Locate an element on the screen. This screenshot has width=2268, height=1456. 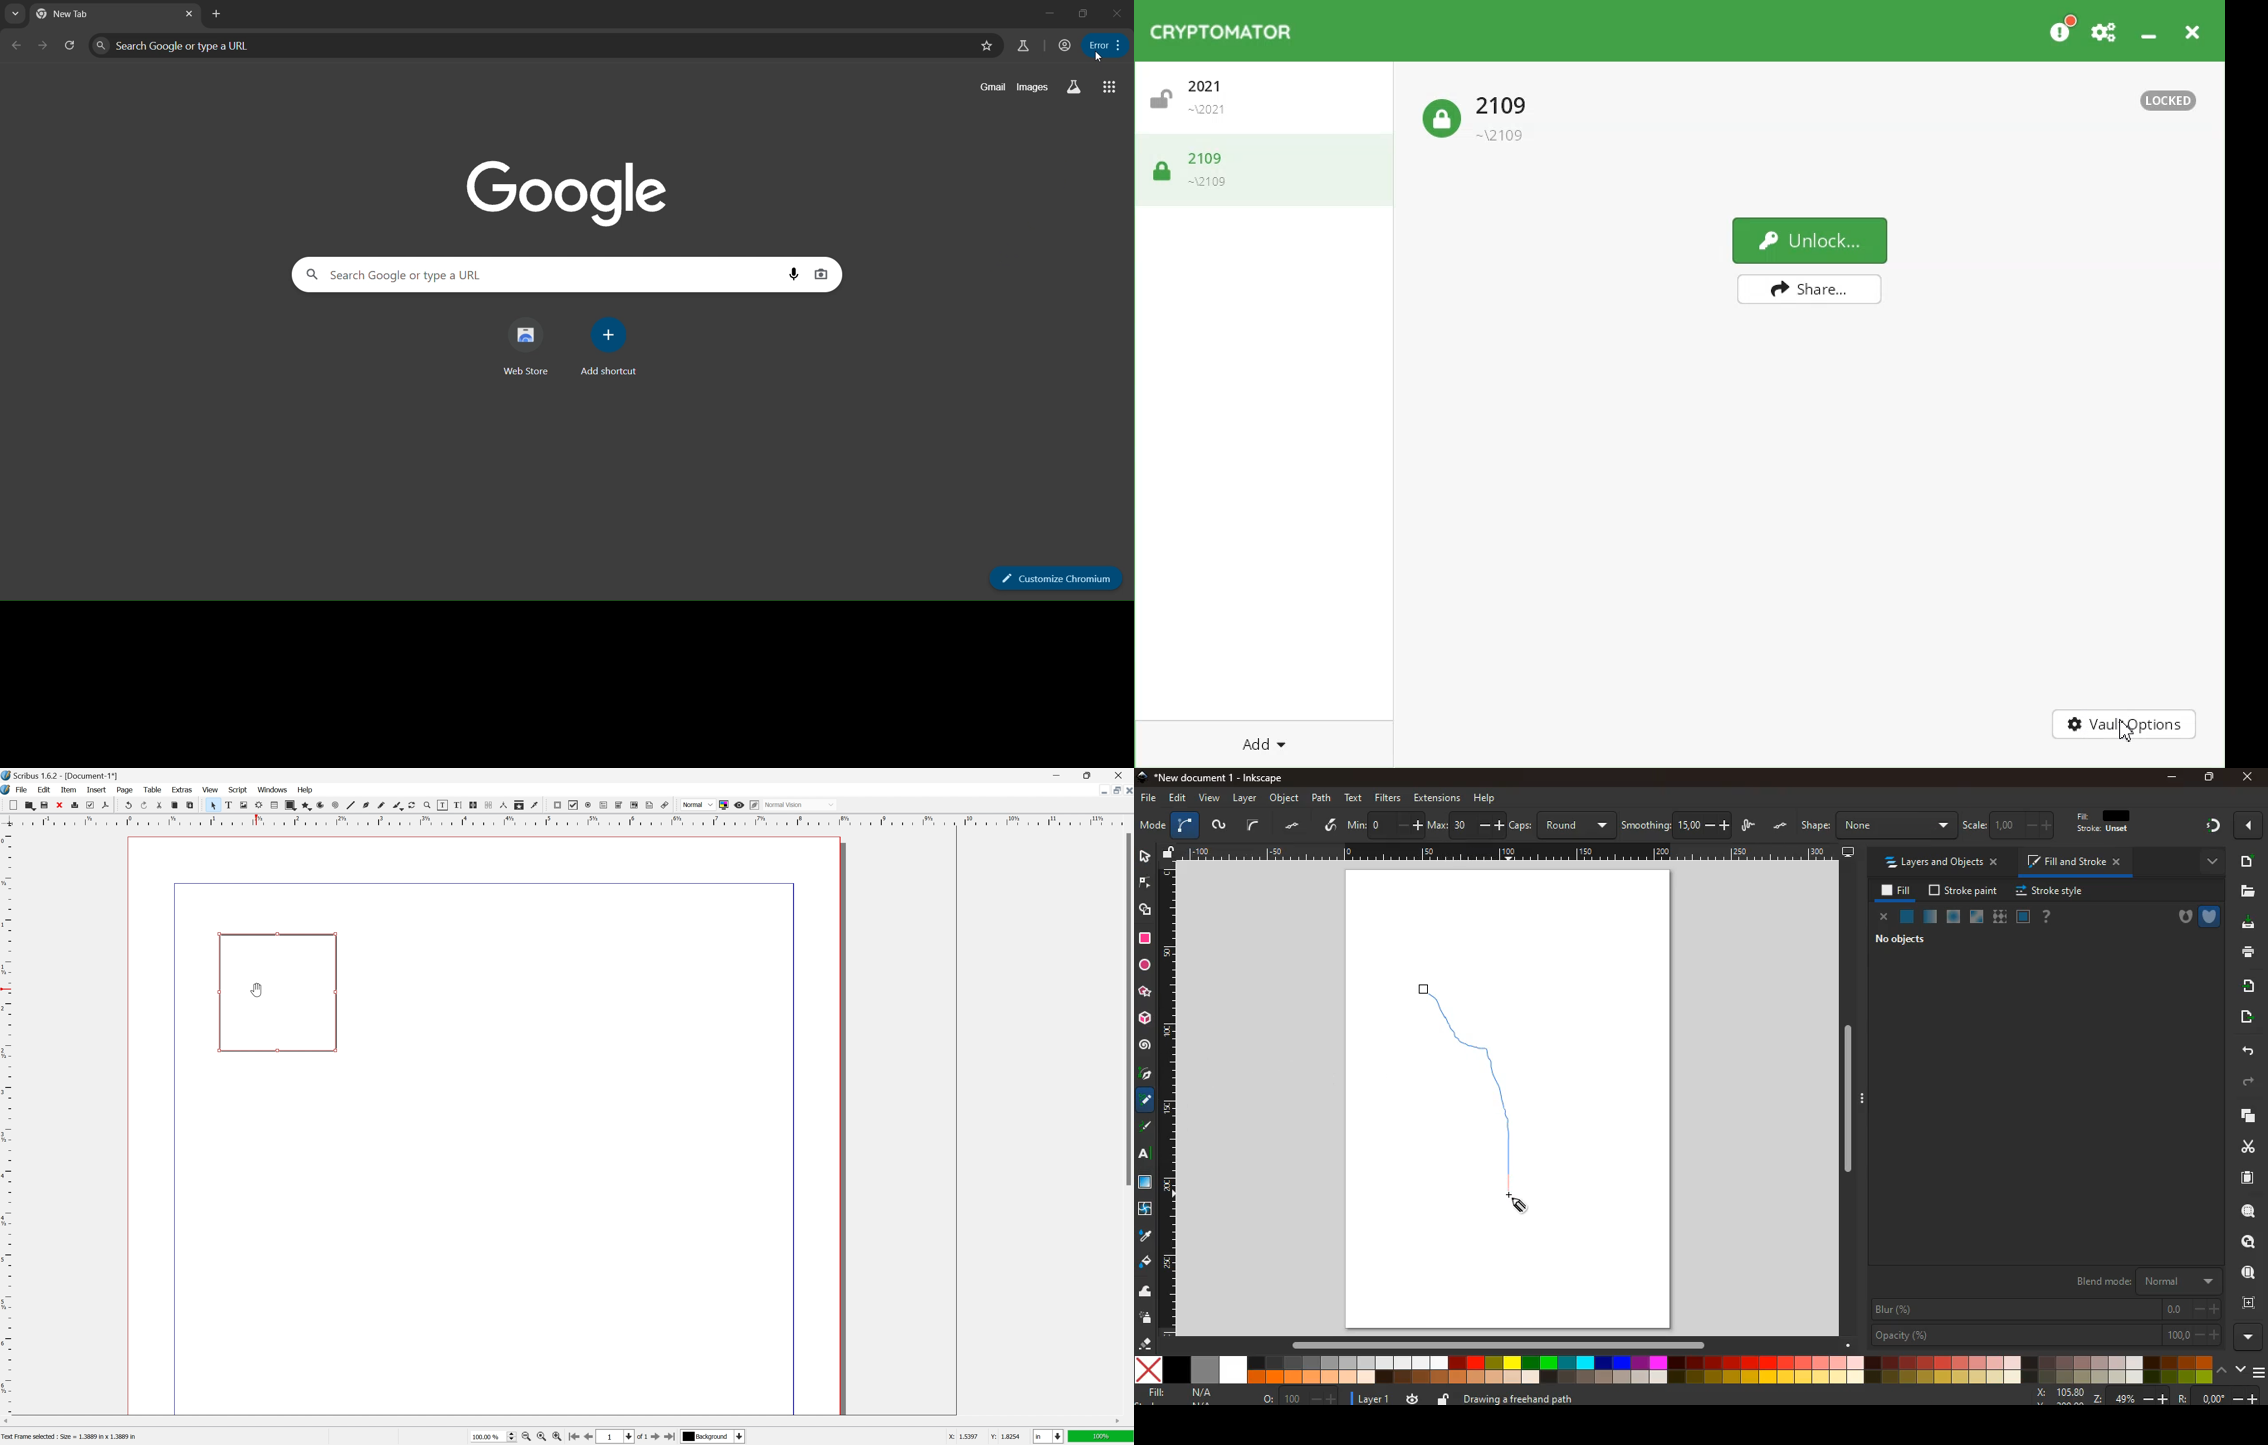
paint is located at coordinates (1146, 1264).